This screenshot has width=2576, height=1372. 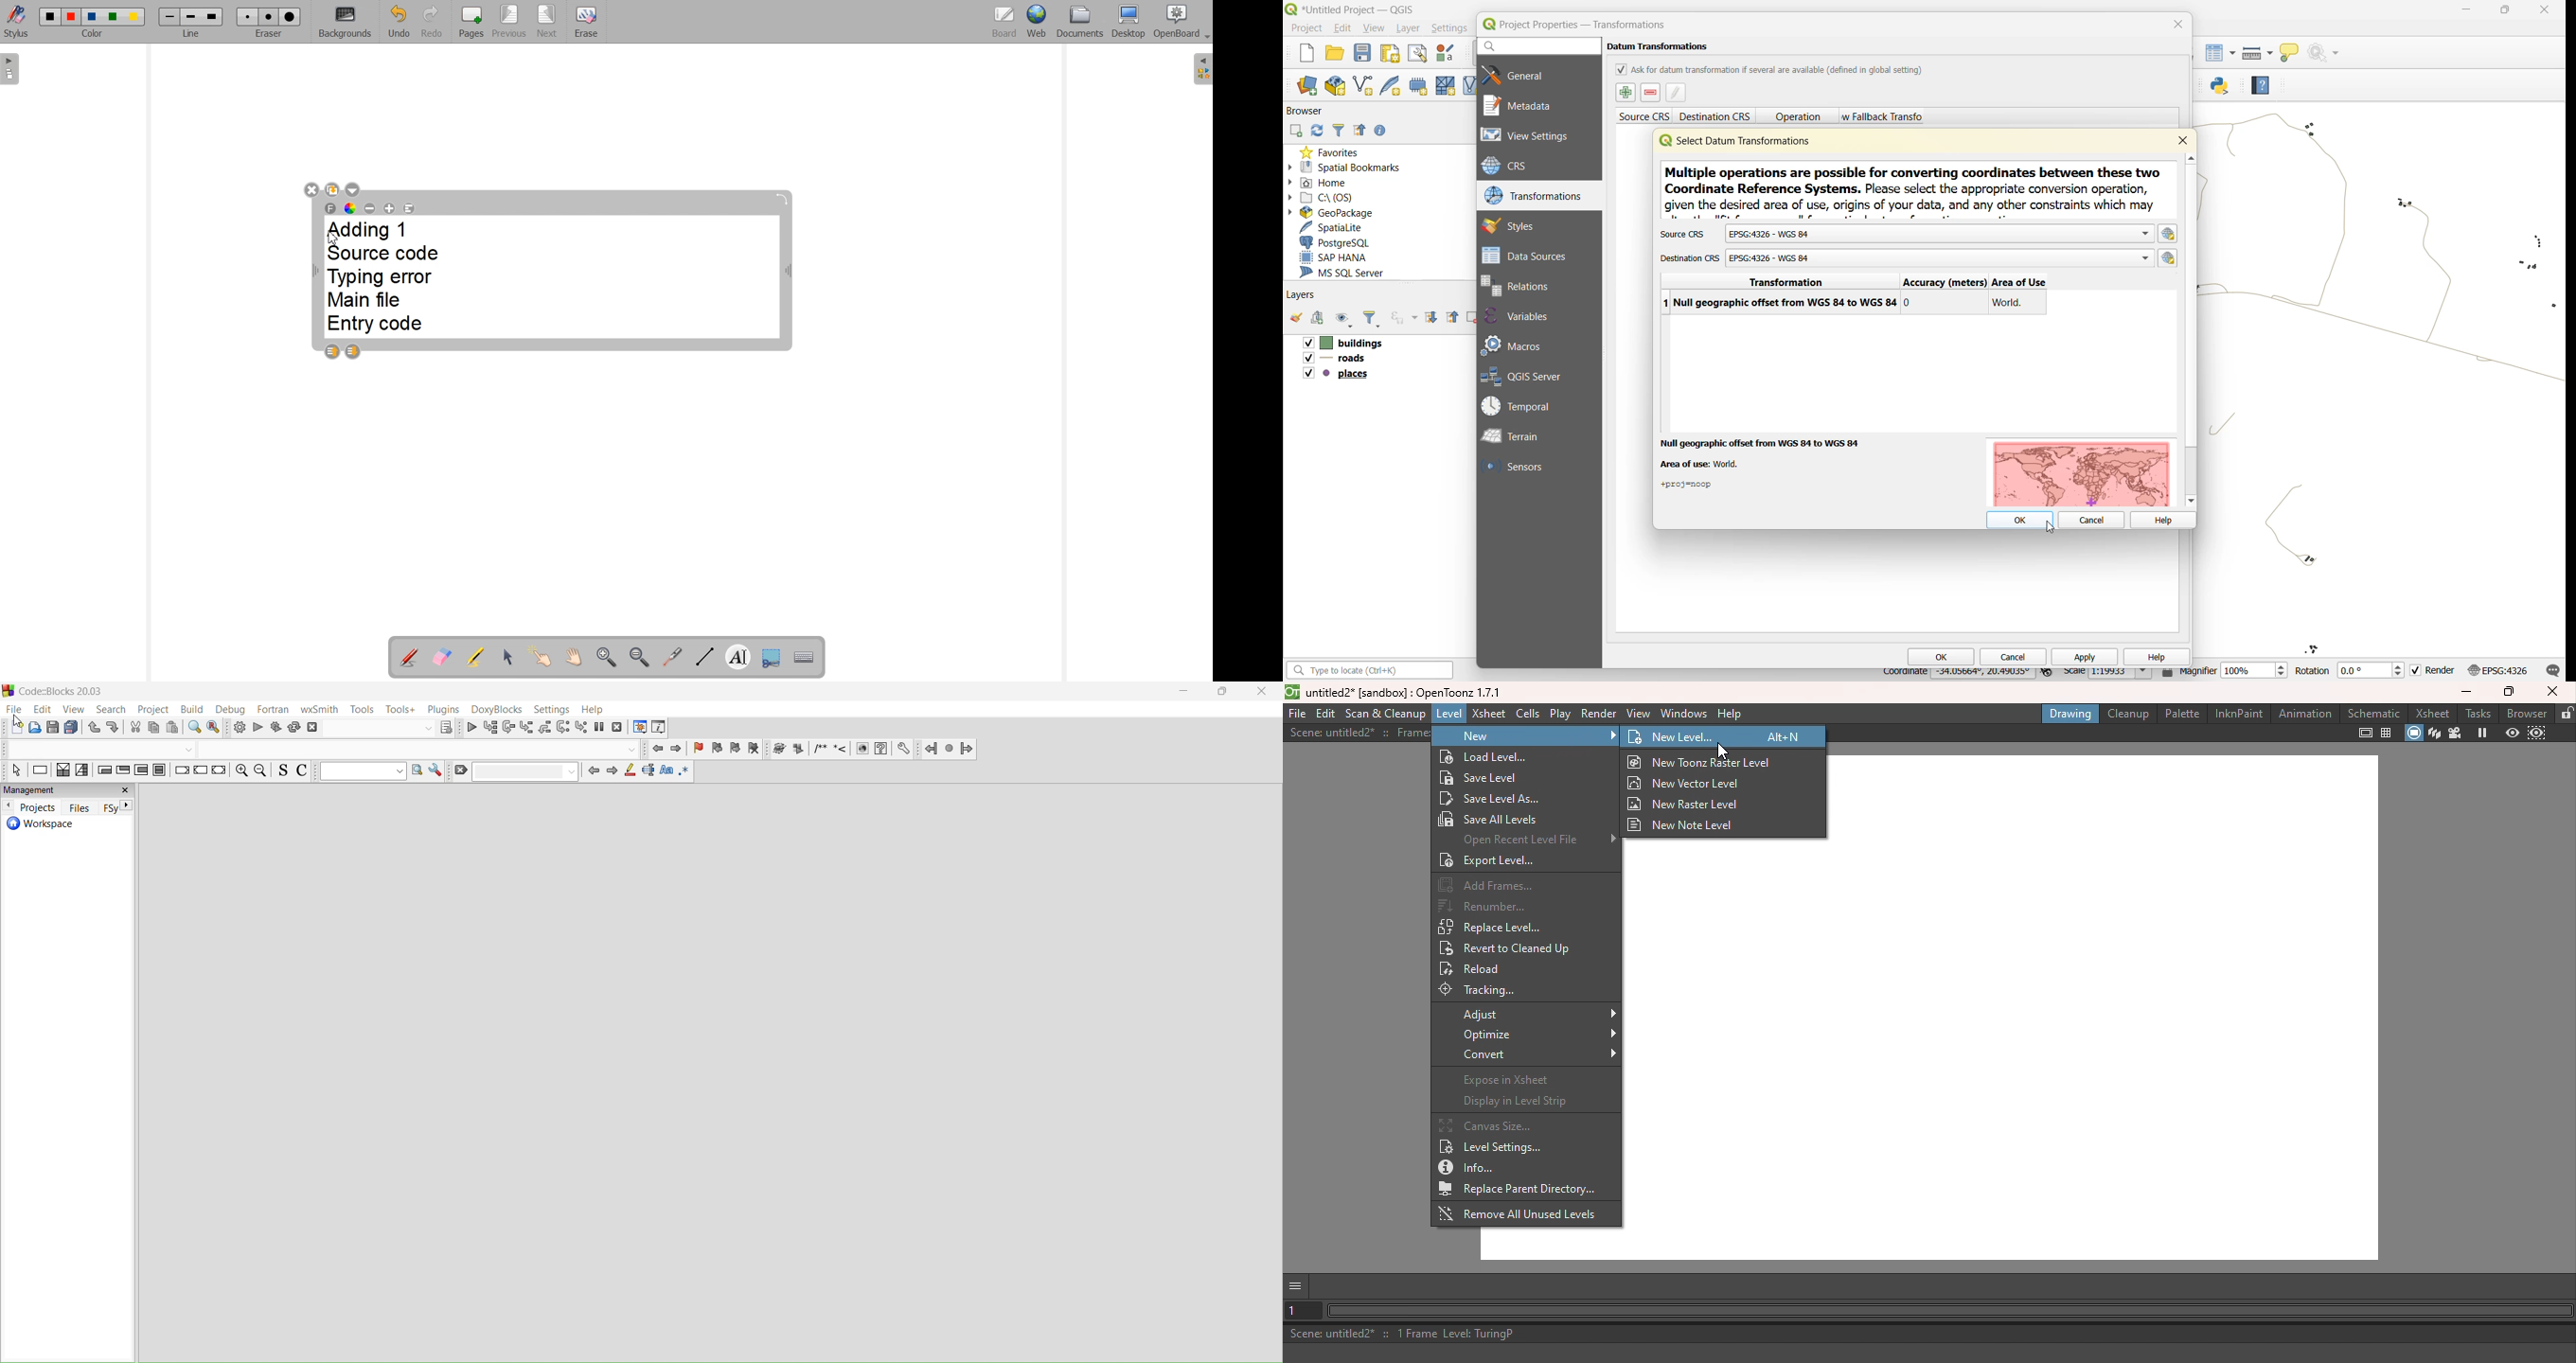 What do you see at coordinates (215, 728) in the screenshot?
I see `replace` at bounding box center [215, 728].